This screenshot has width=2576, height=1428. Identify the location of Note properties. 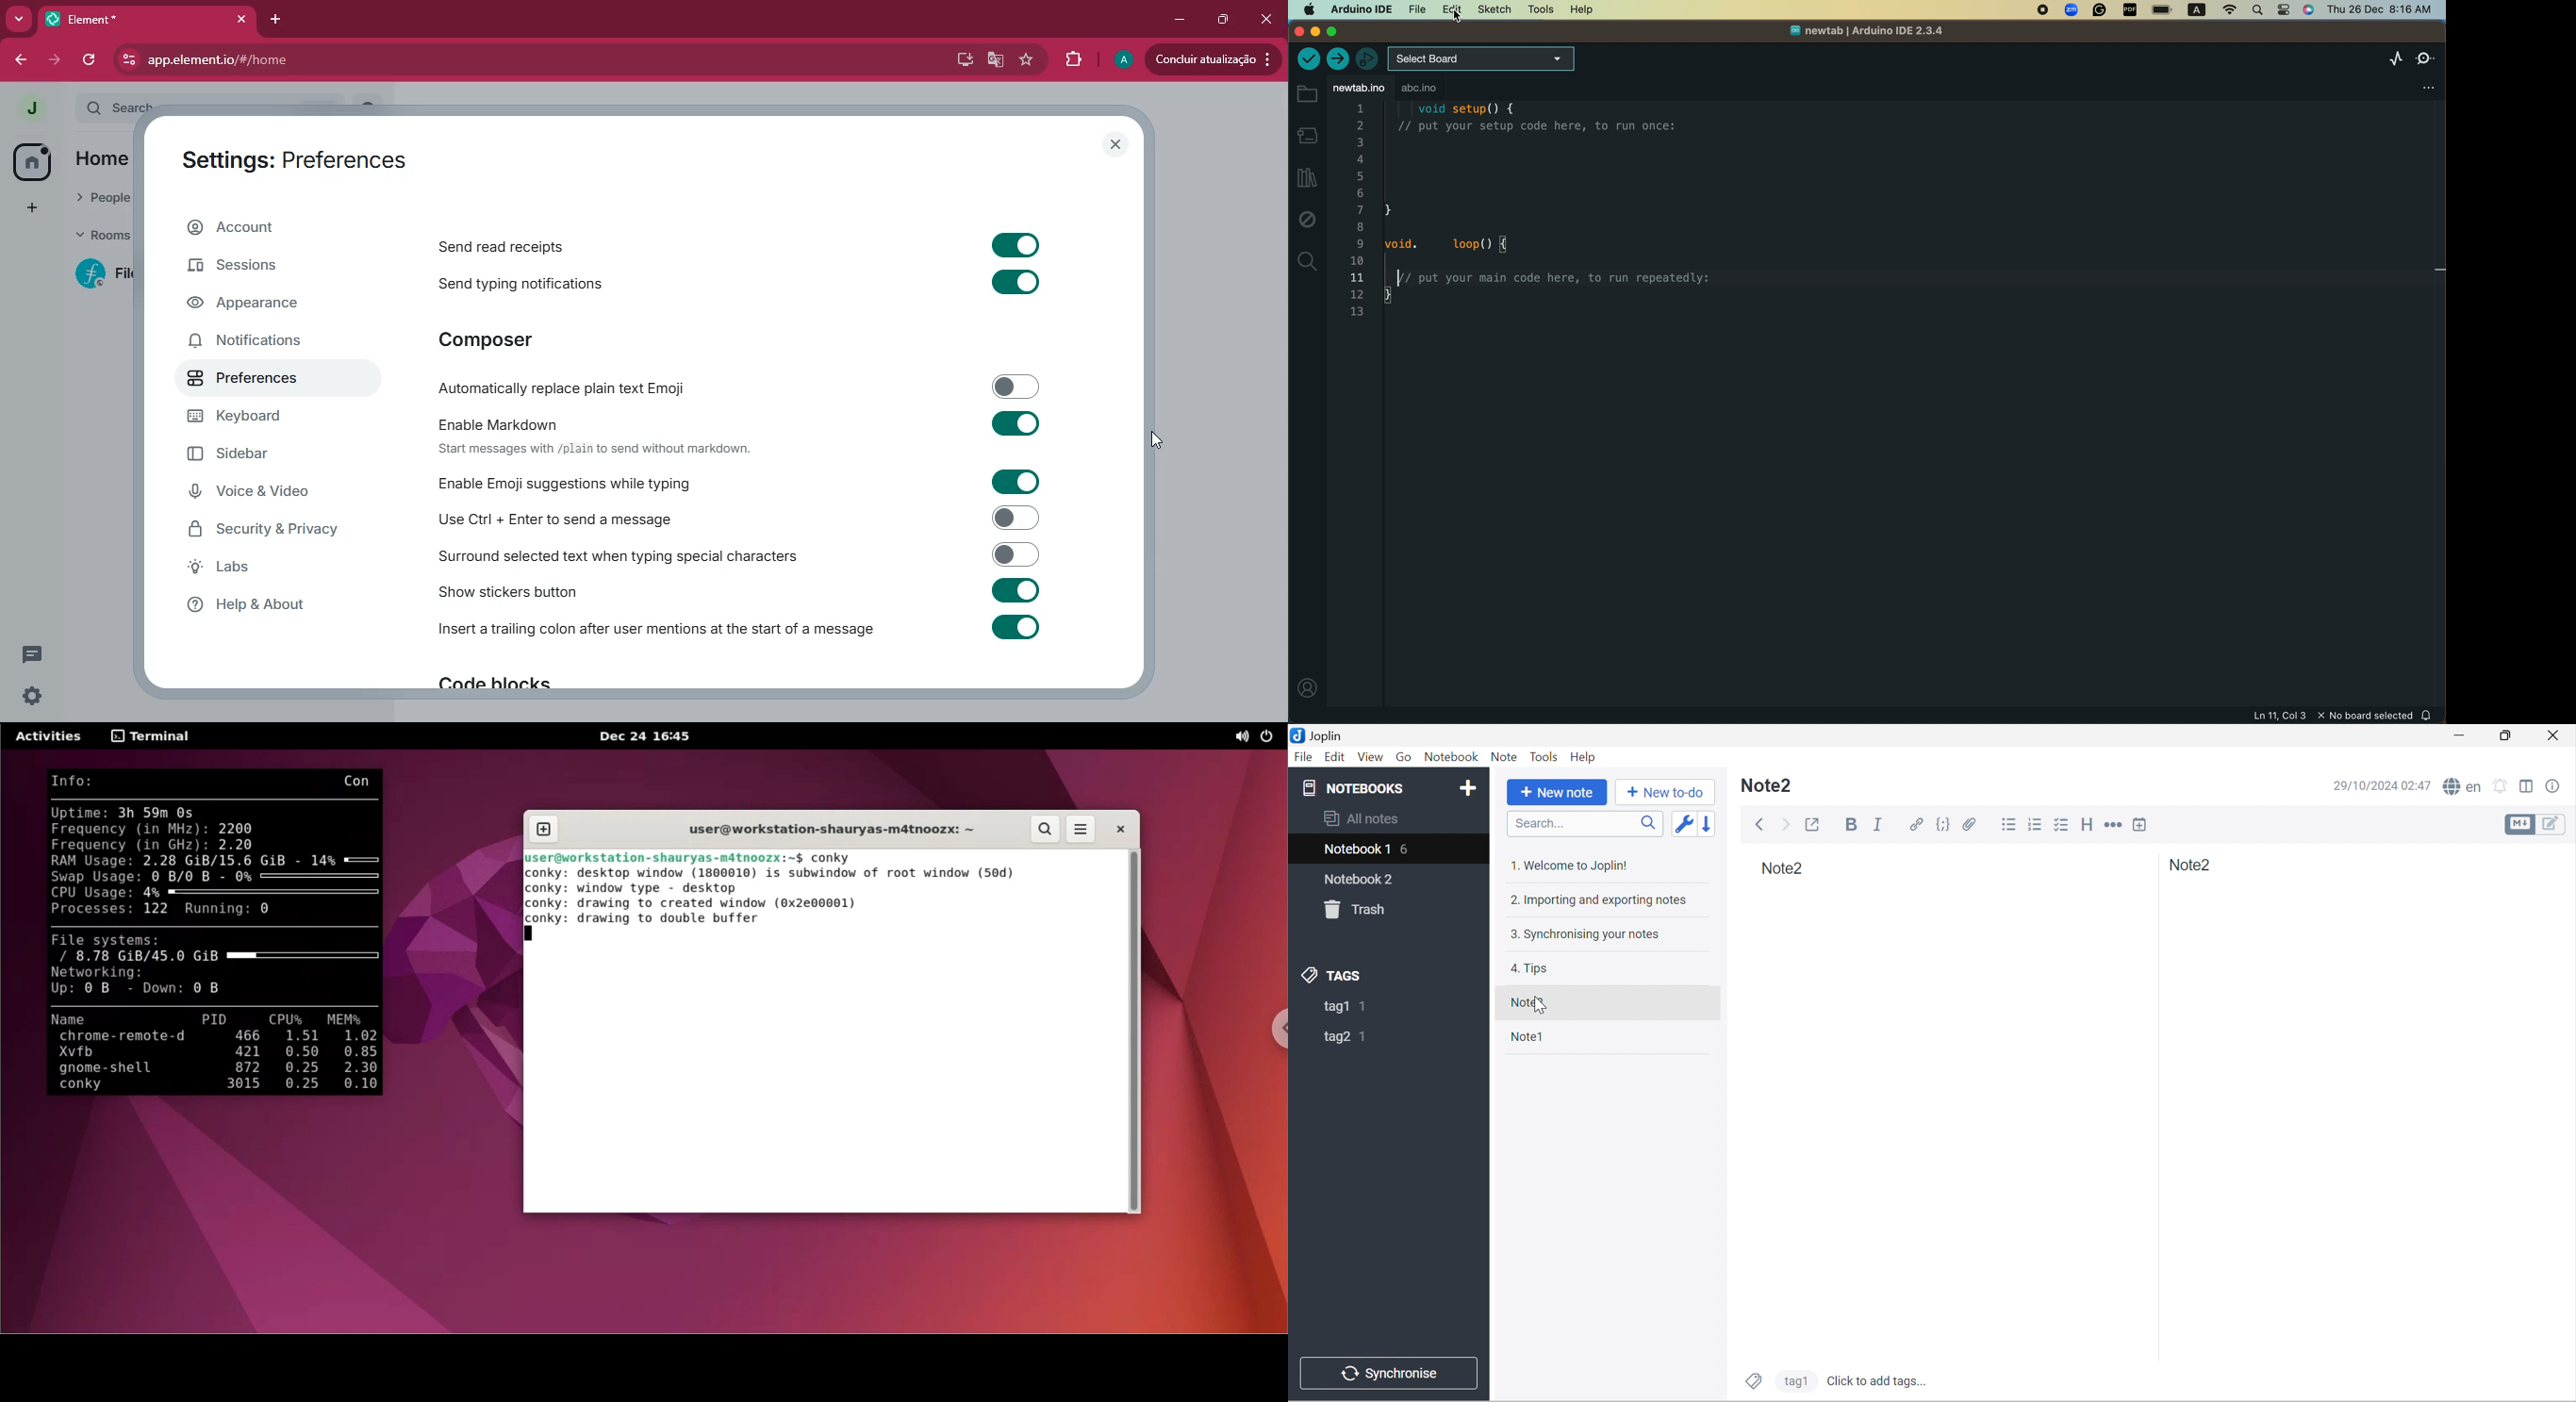
(2552, 786).